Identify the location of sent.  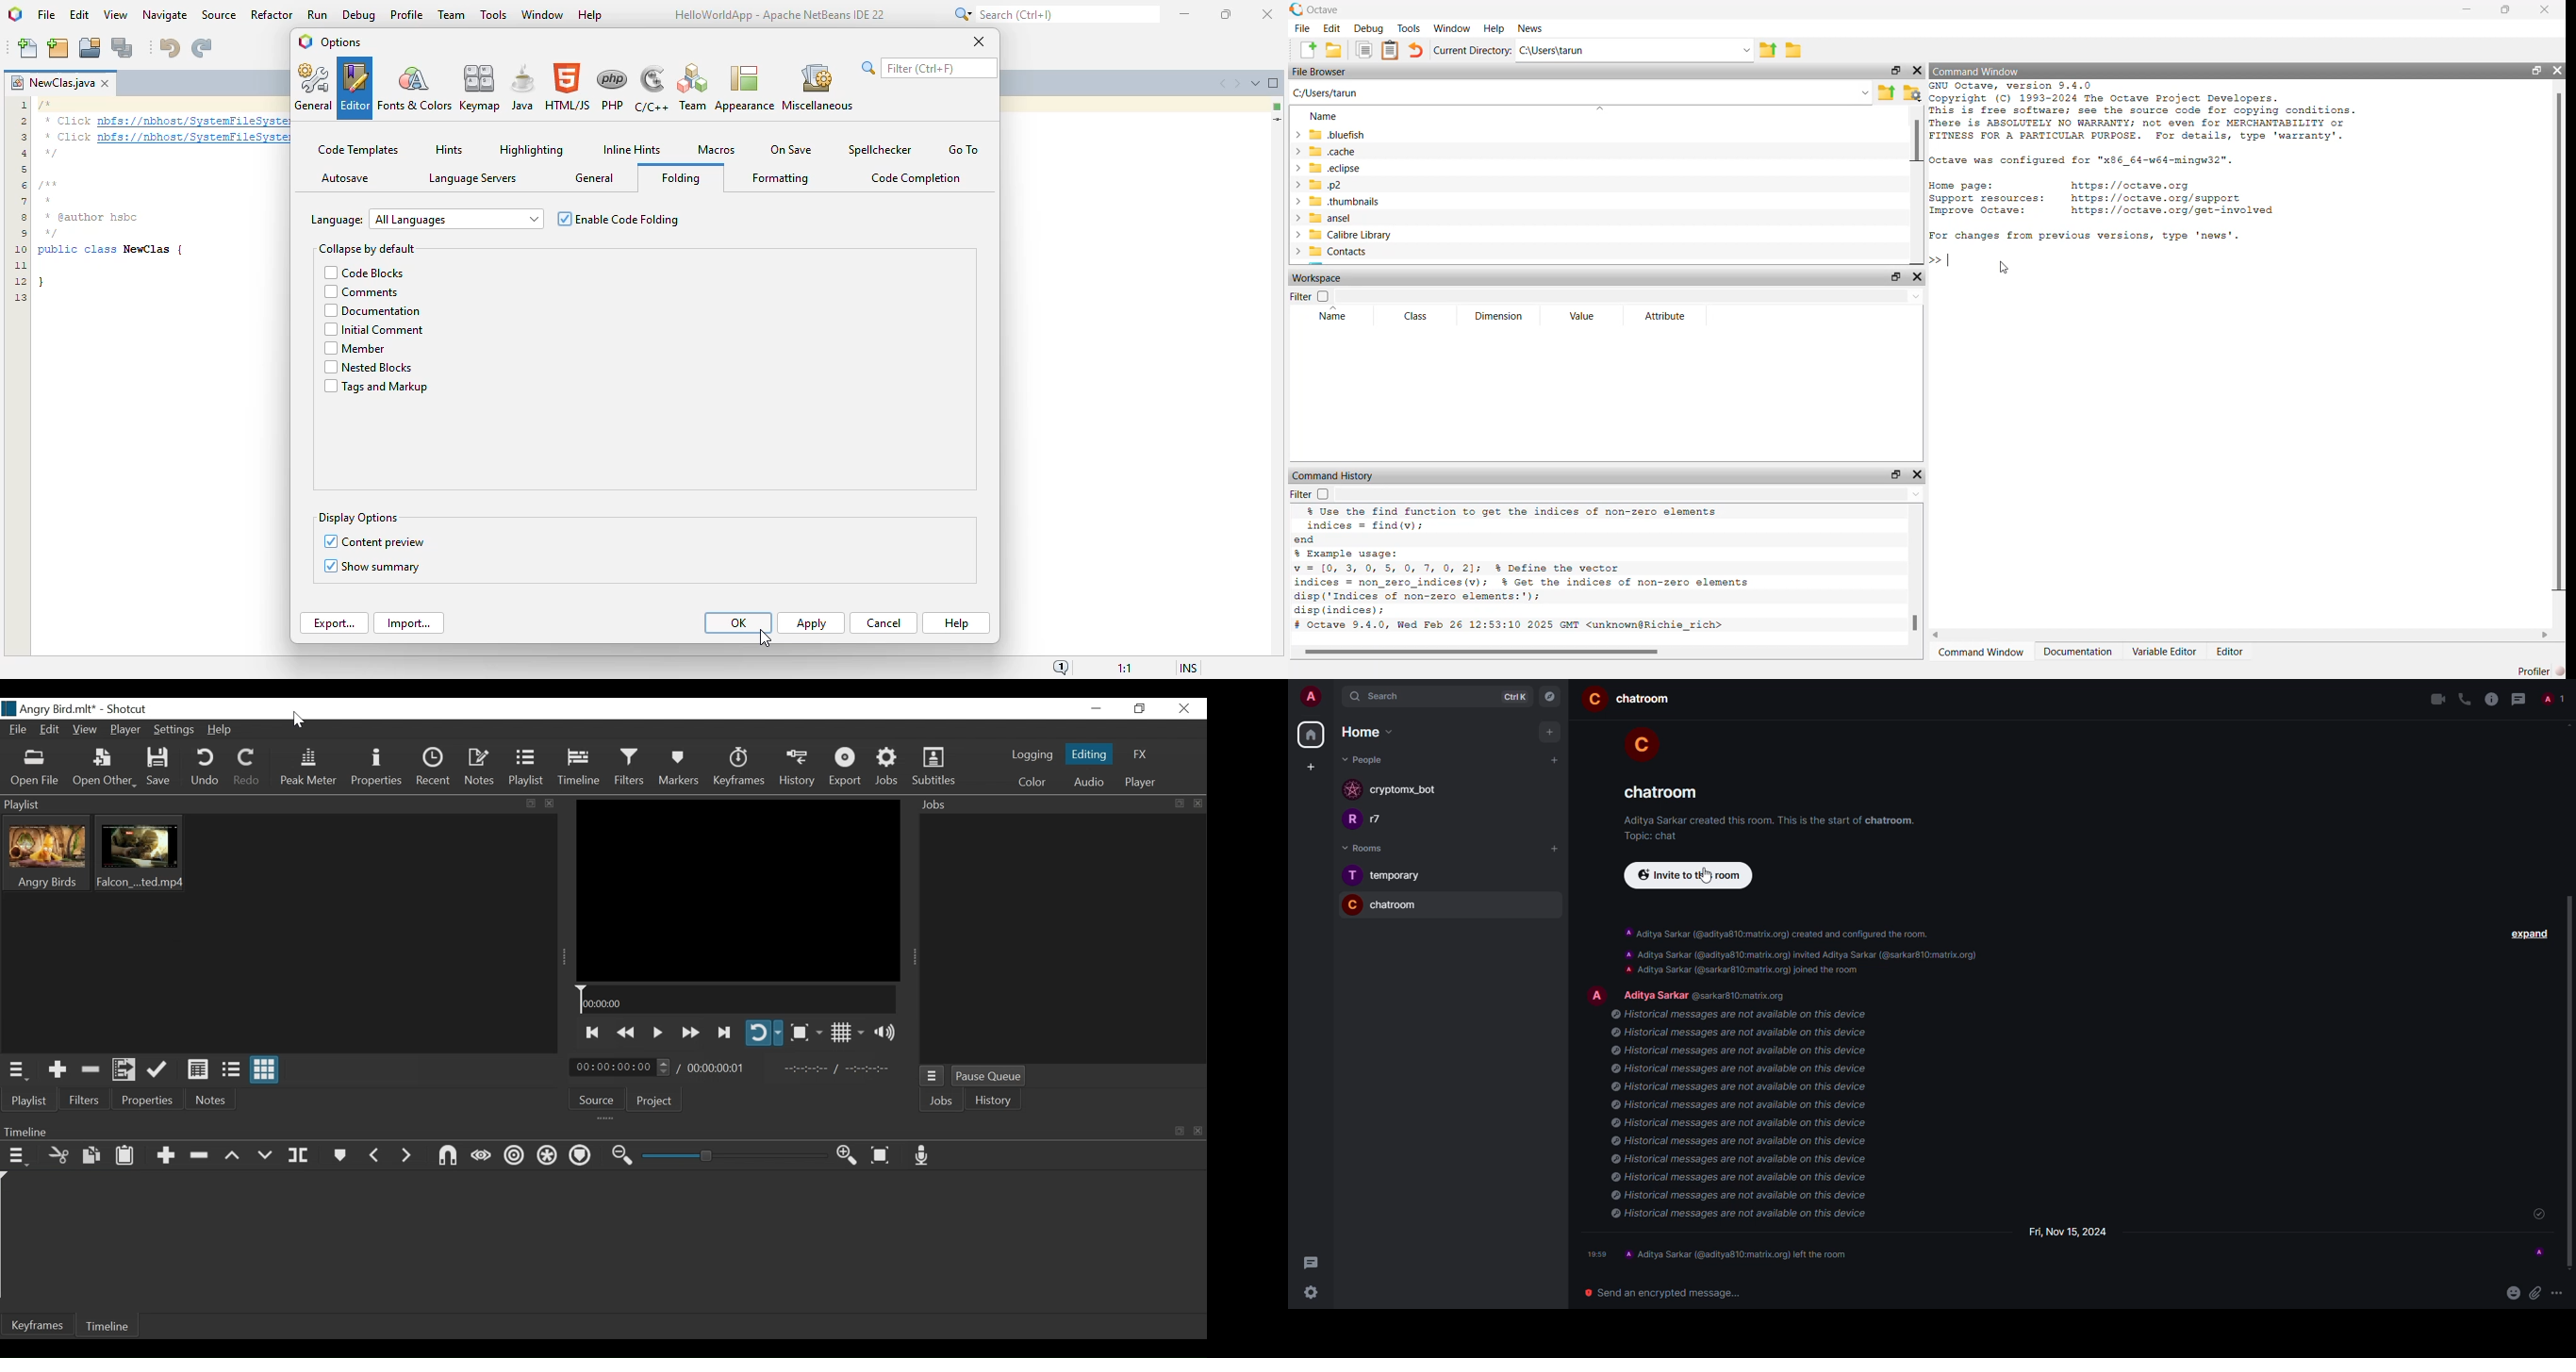
(2538, 1215).